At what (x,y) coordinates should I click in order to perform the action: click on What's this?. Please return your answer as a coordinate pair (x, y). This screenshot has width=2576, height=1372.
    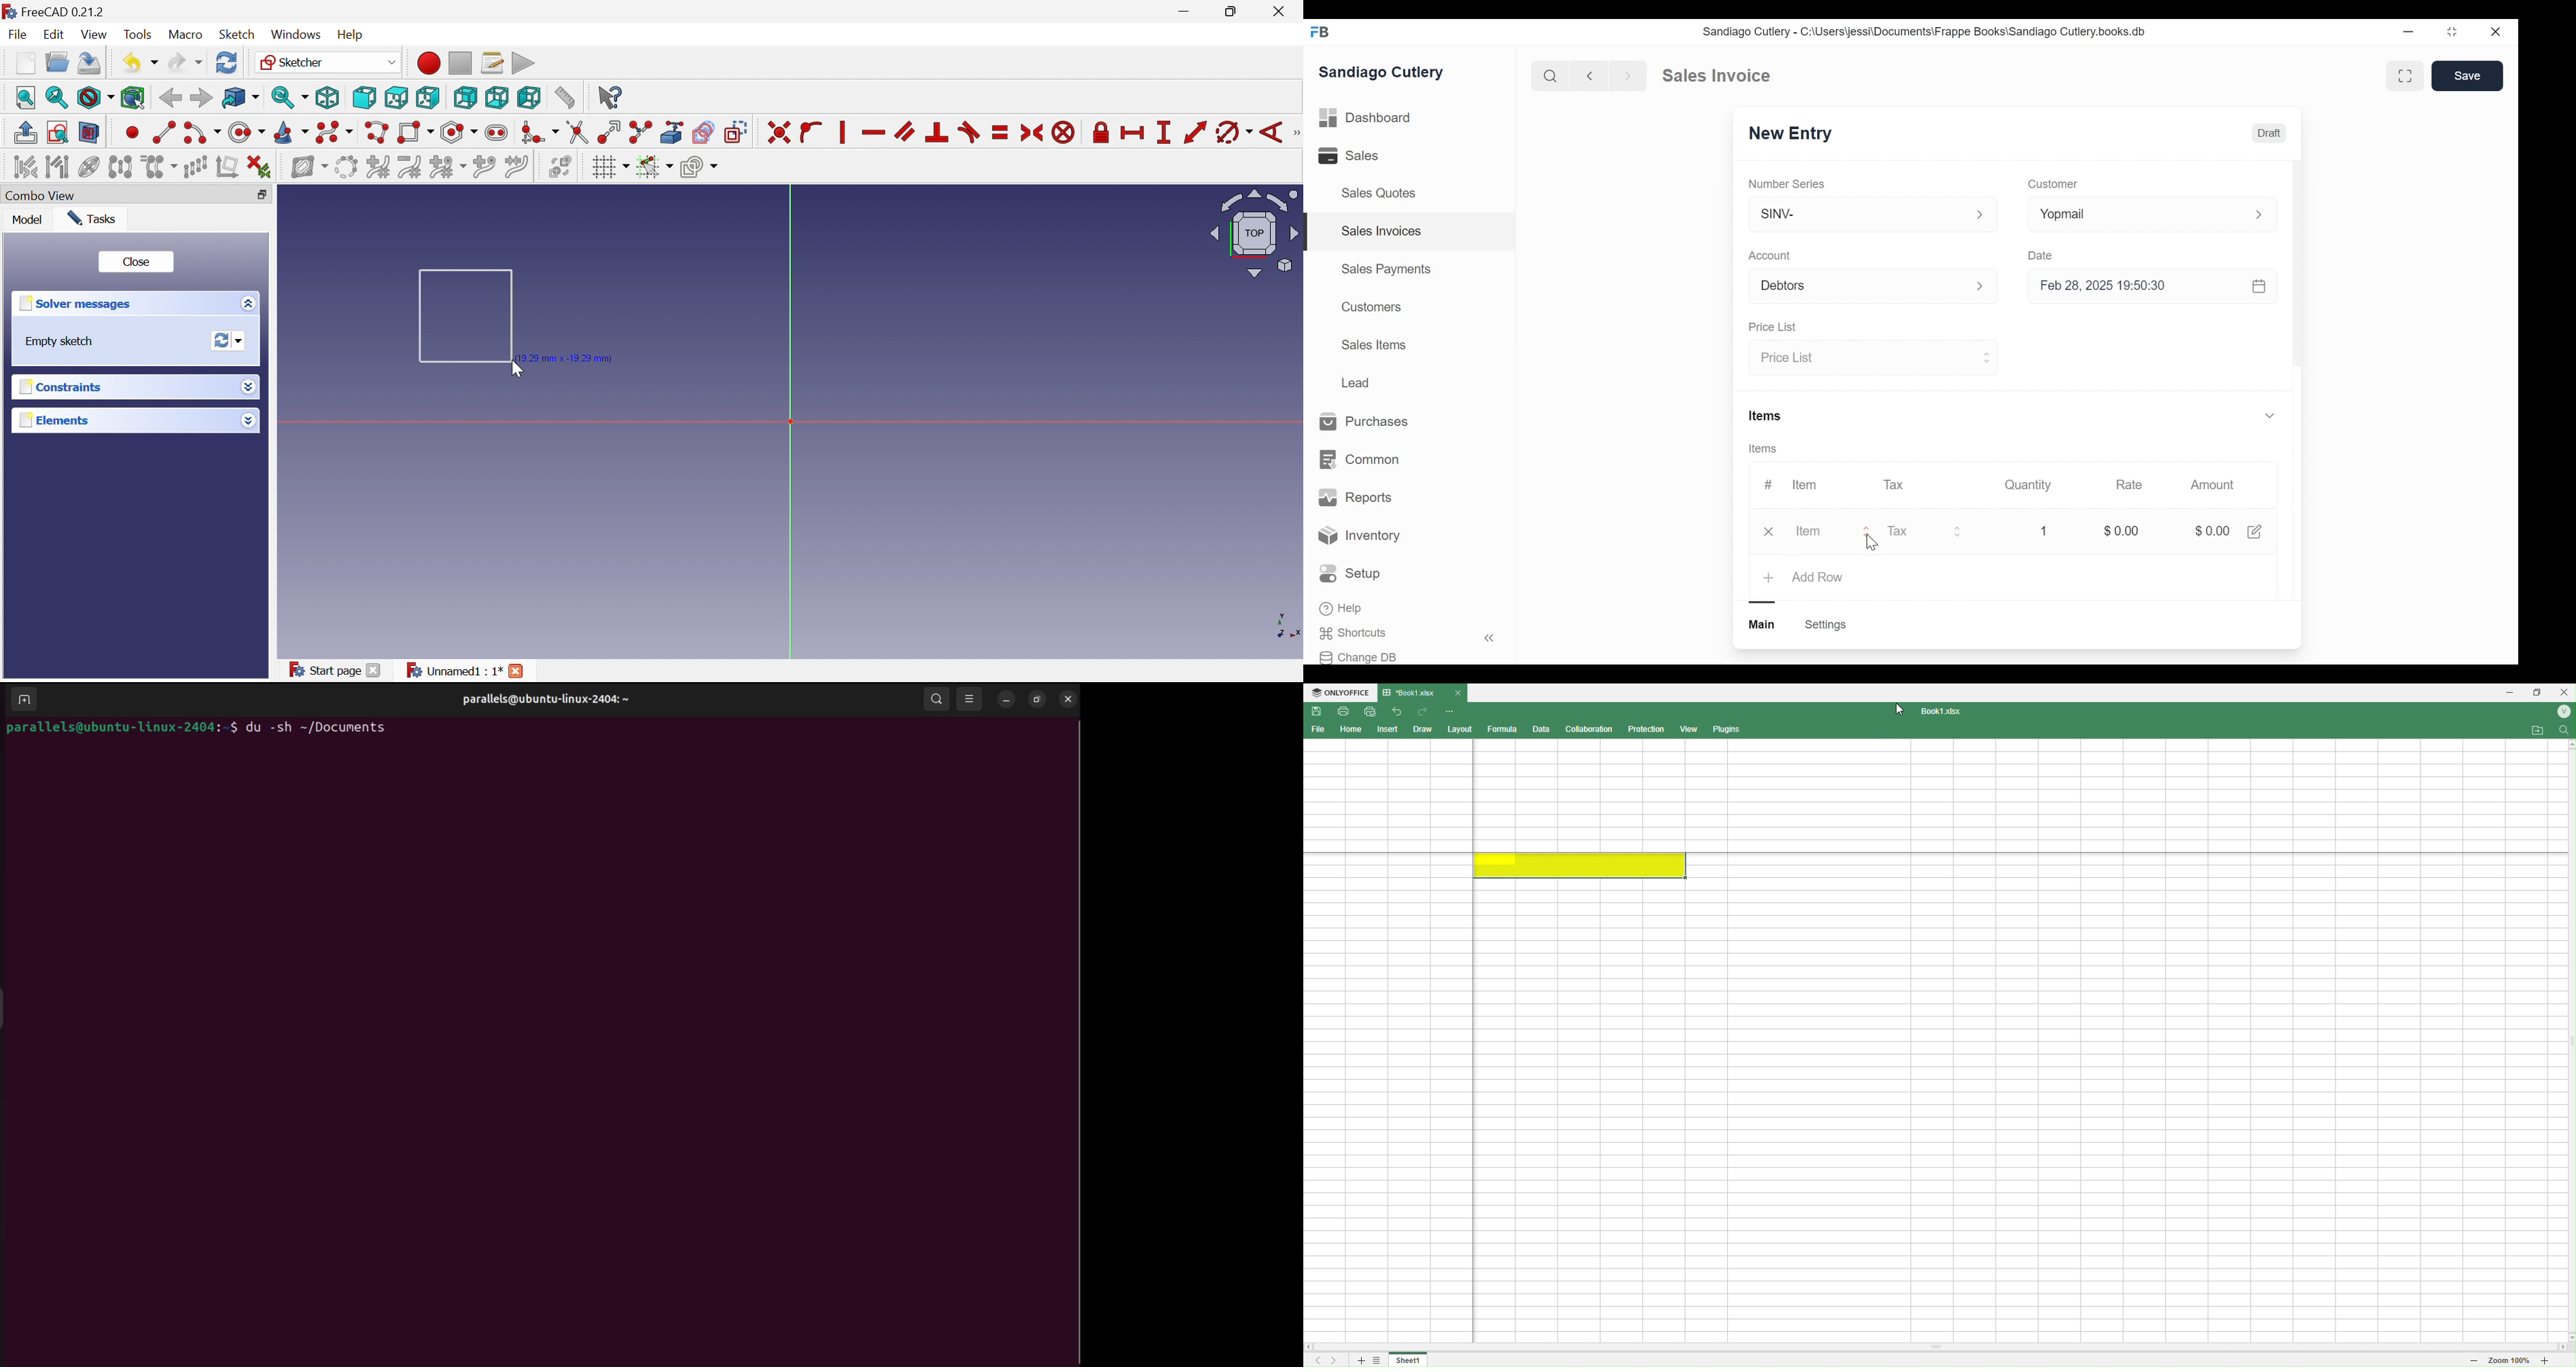
    Looking at the image, I should click on (609, 97).